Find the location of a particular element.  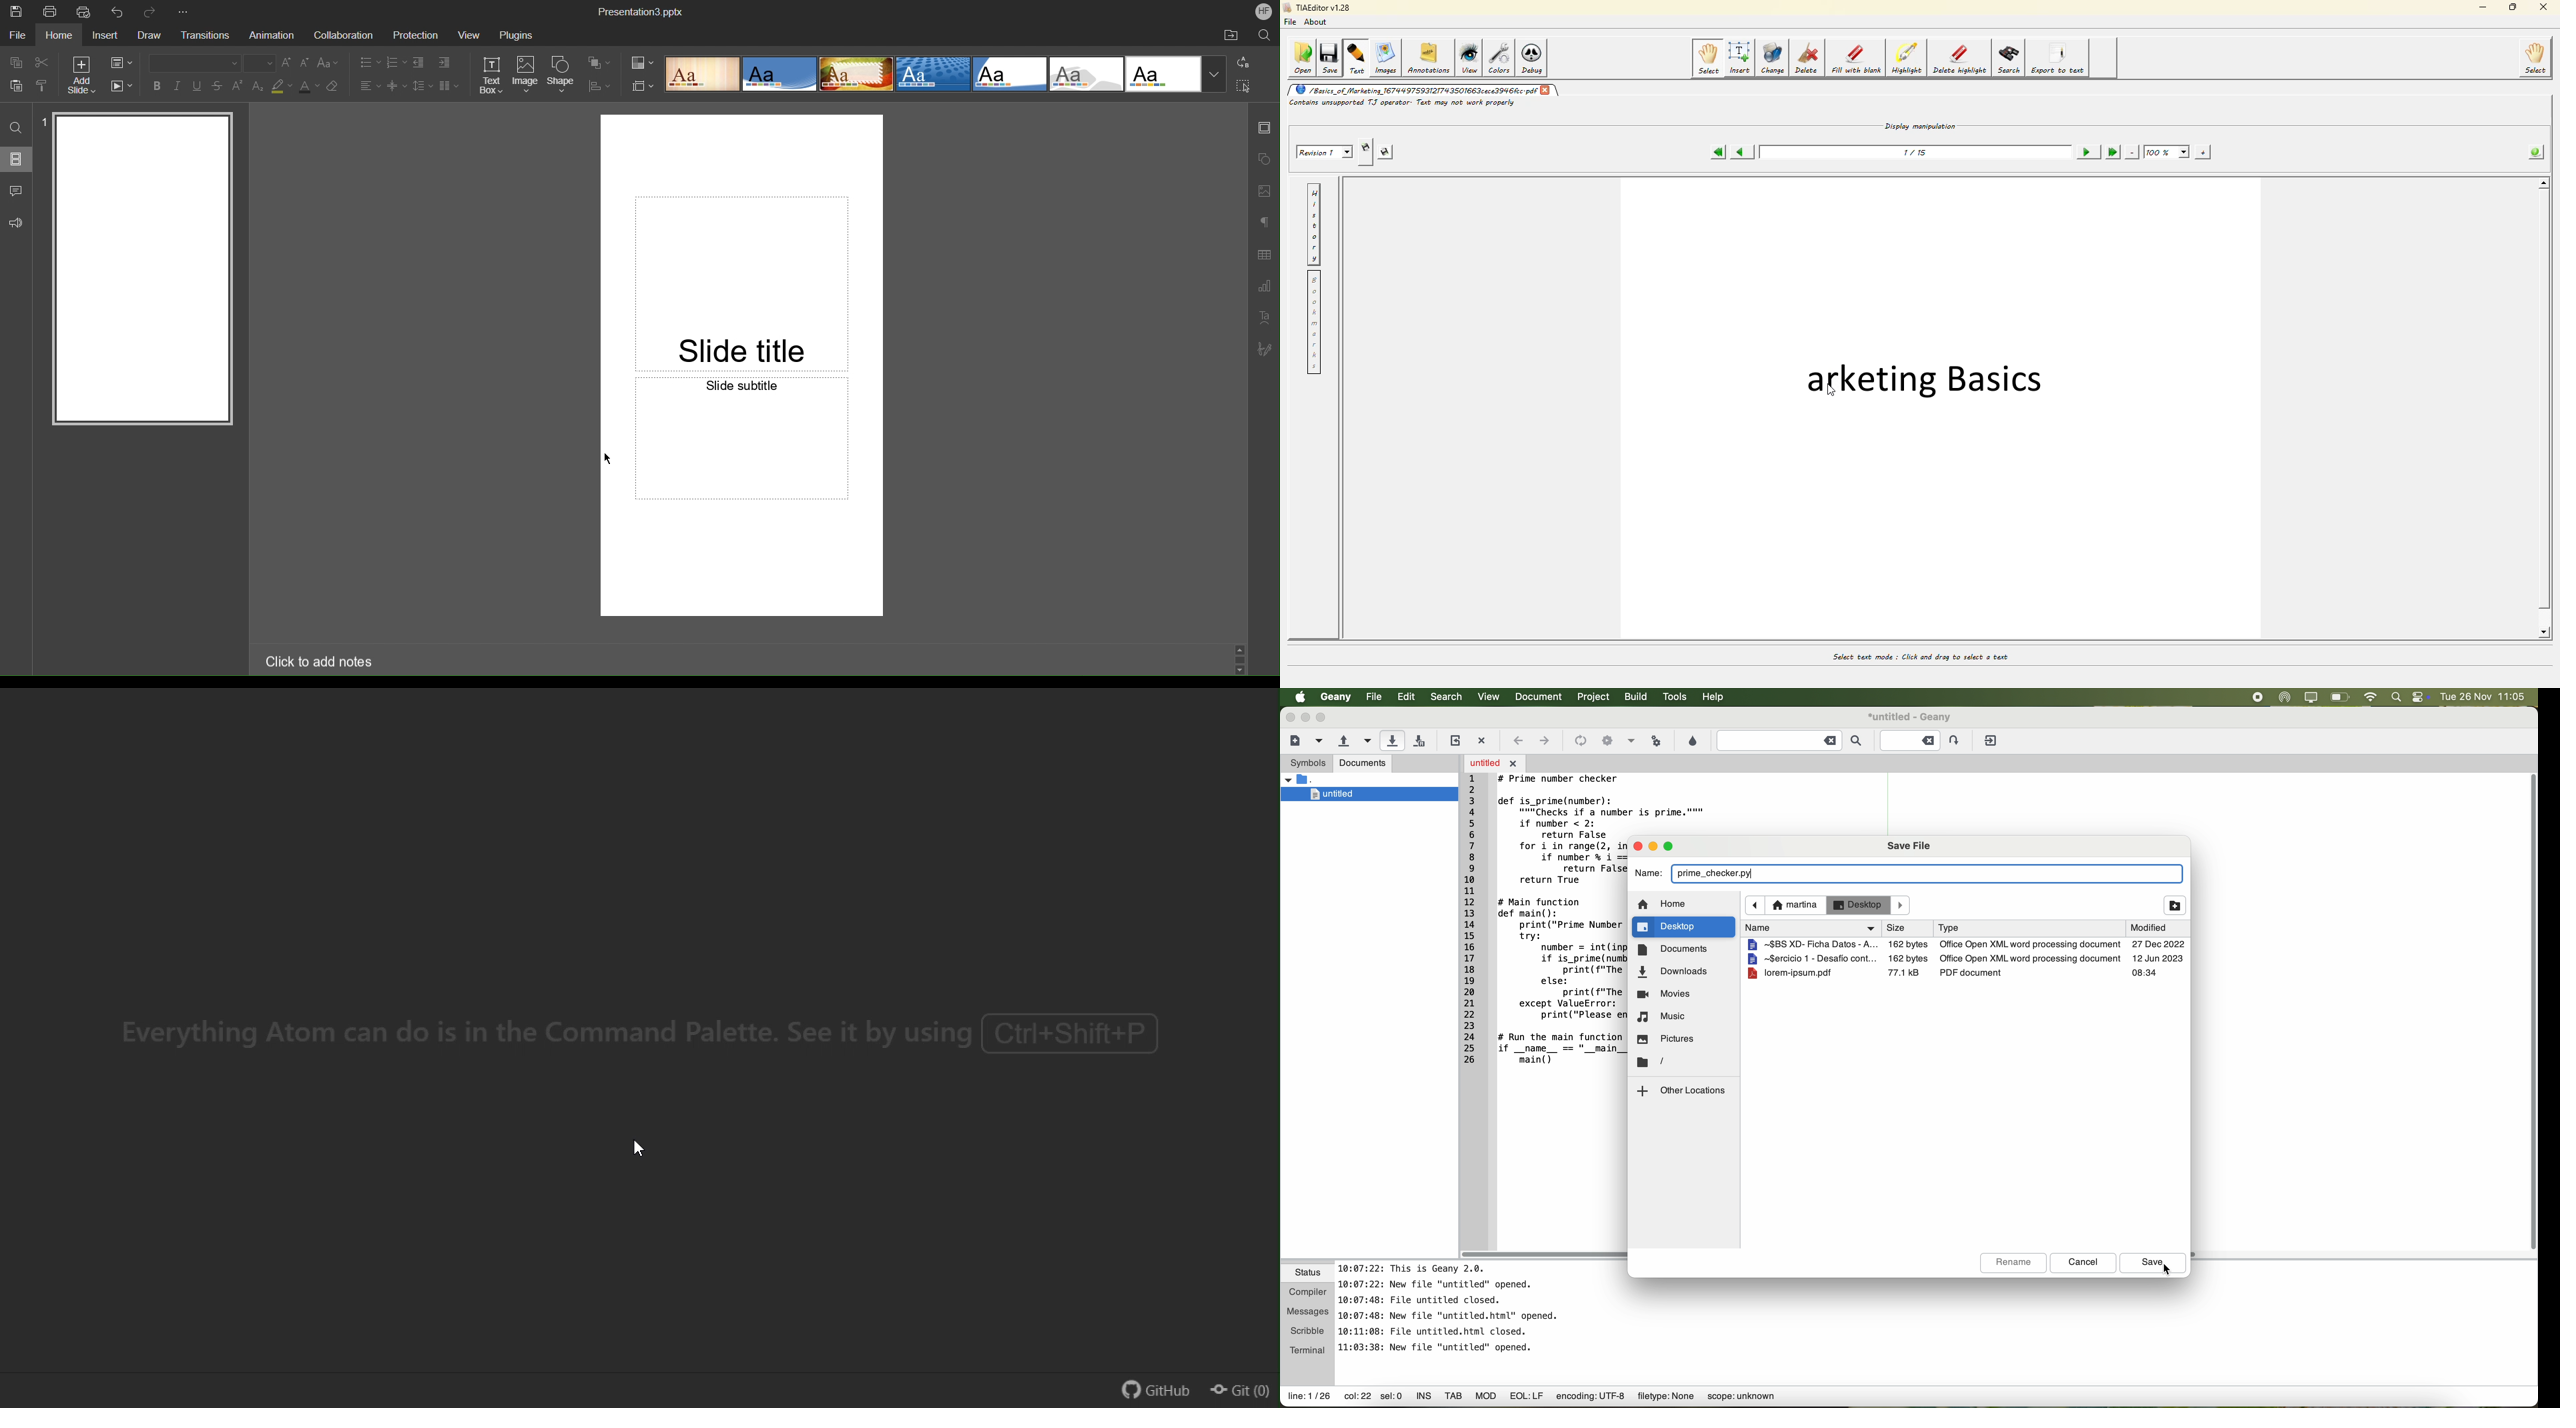

Alignment is located at coordinates (369, 85).